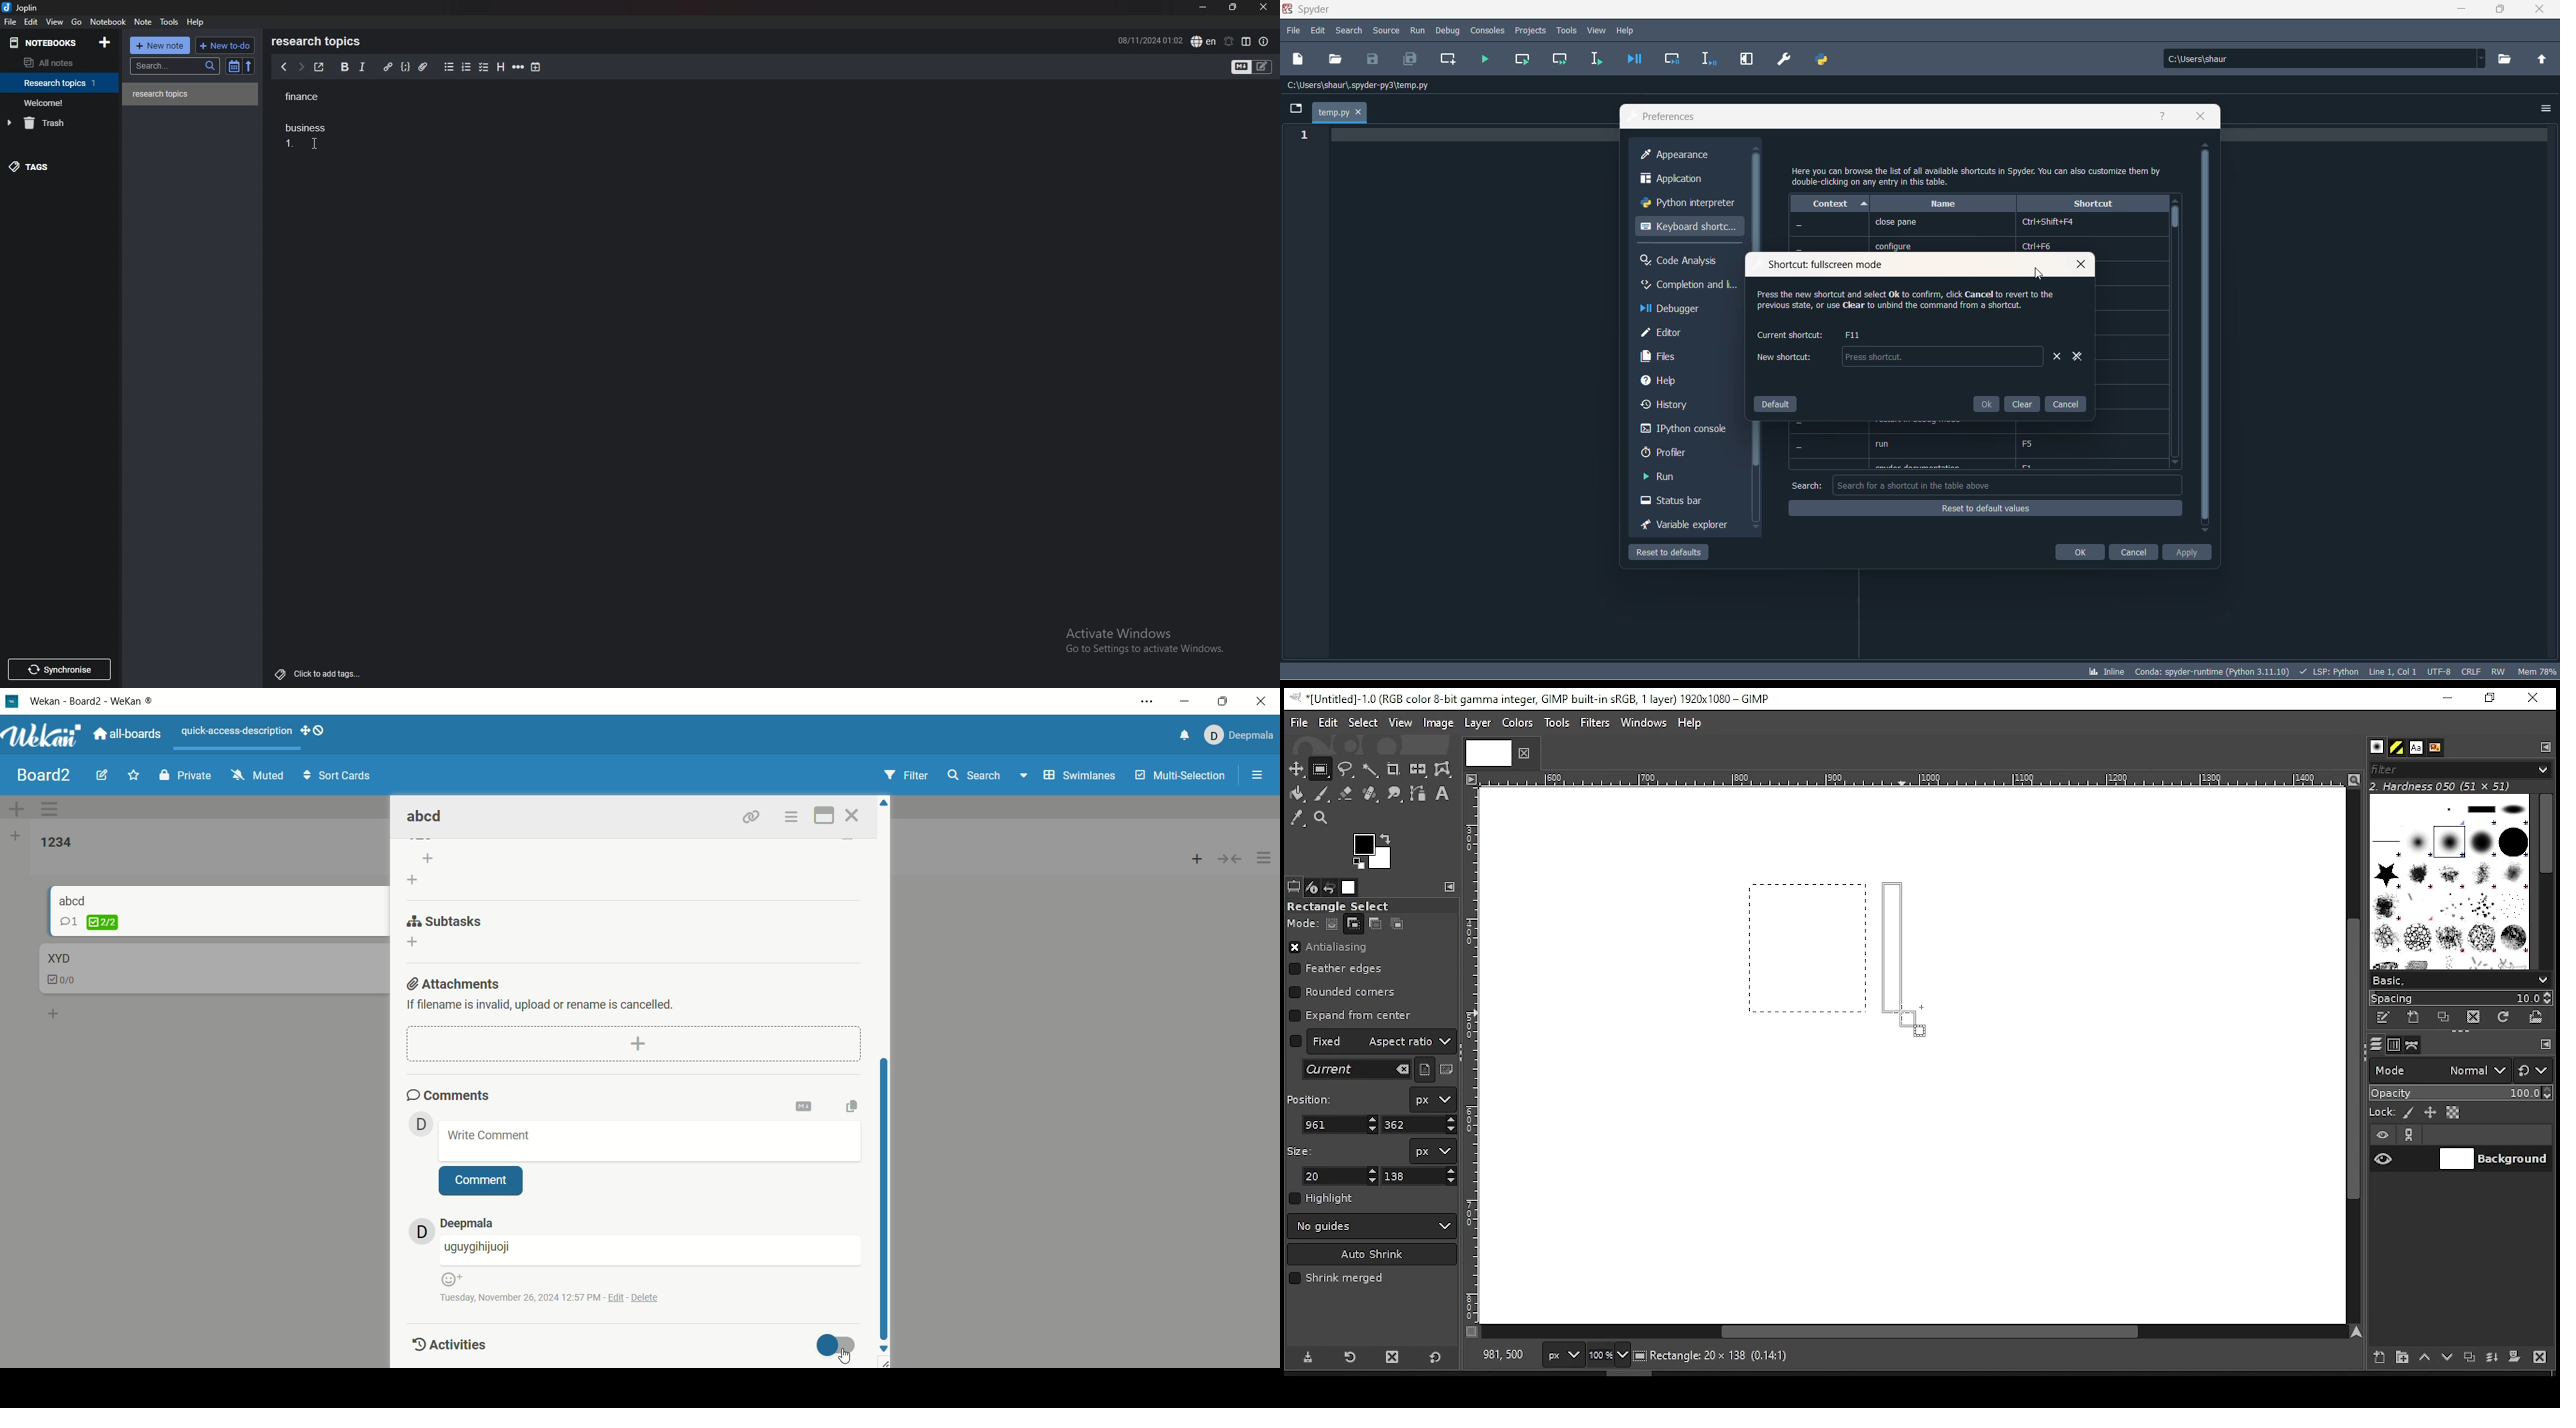 The height and width of the screenshot is (1428, 2576). I want to click on preferences text, so click(1668, 117).